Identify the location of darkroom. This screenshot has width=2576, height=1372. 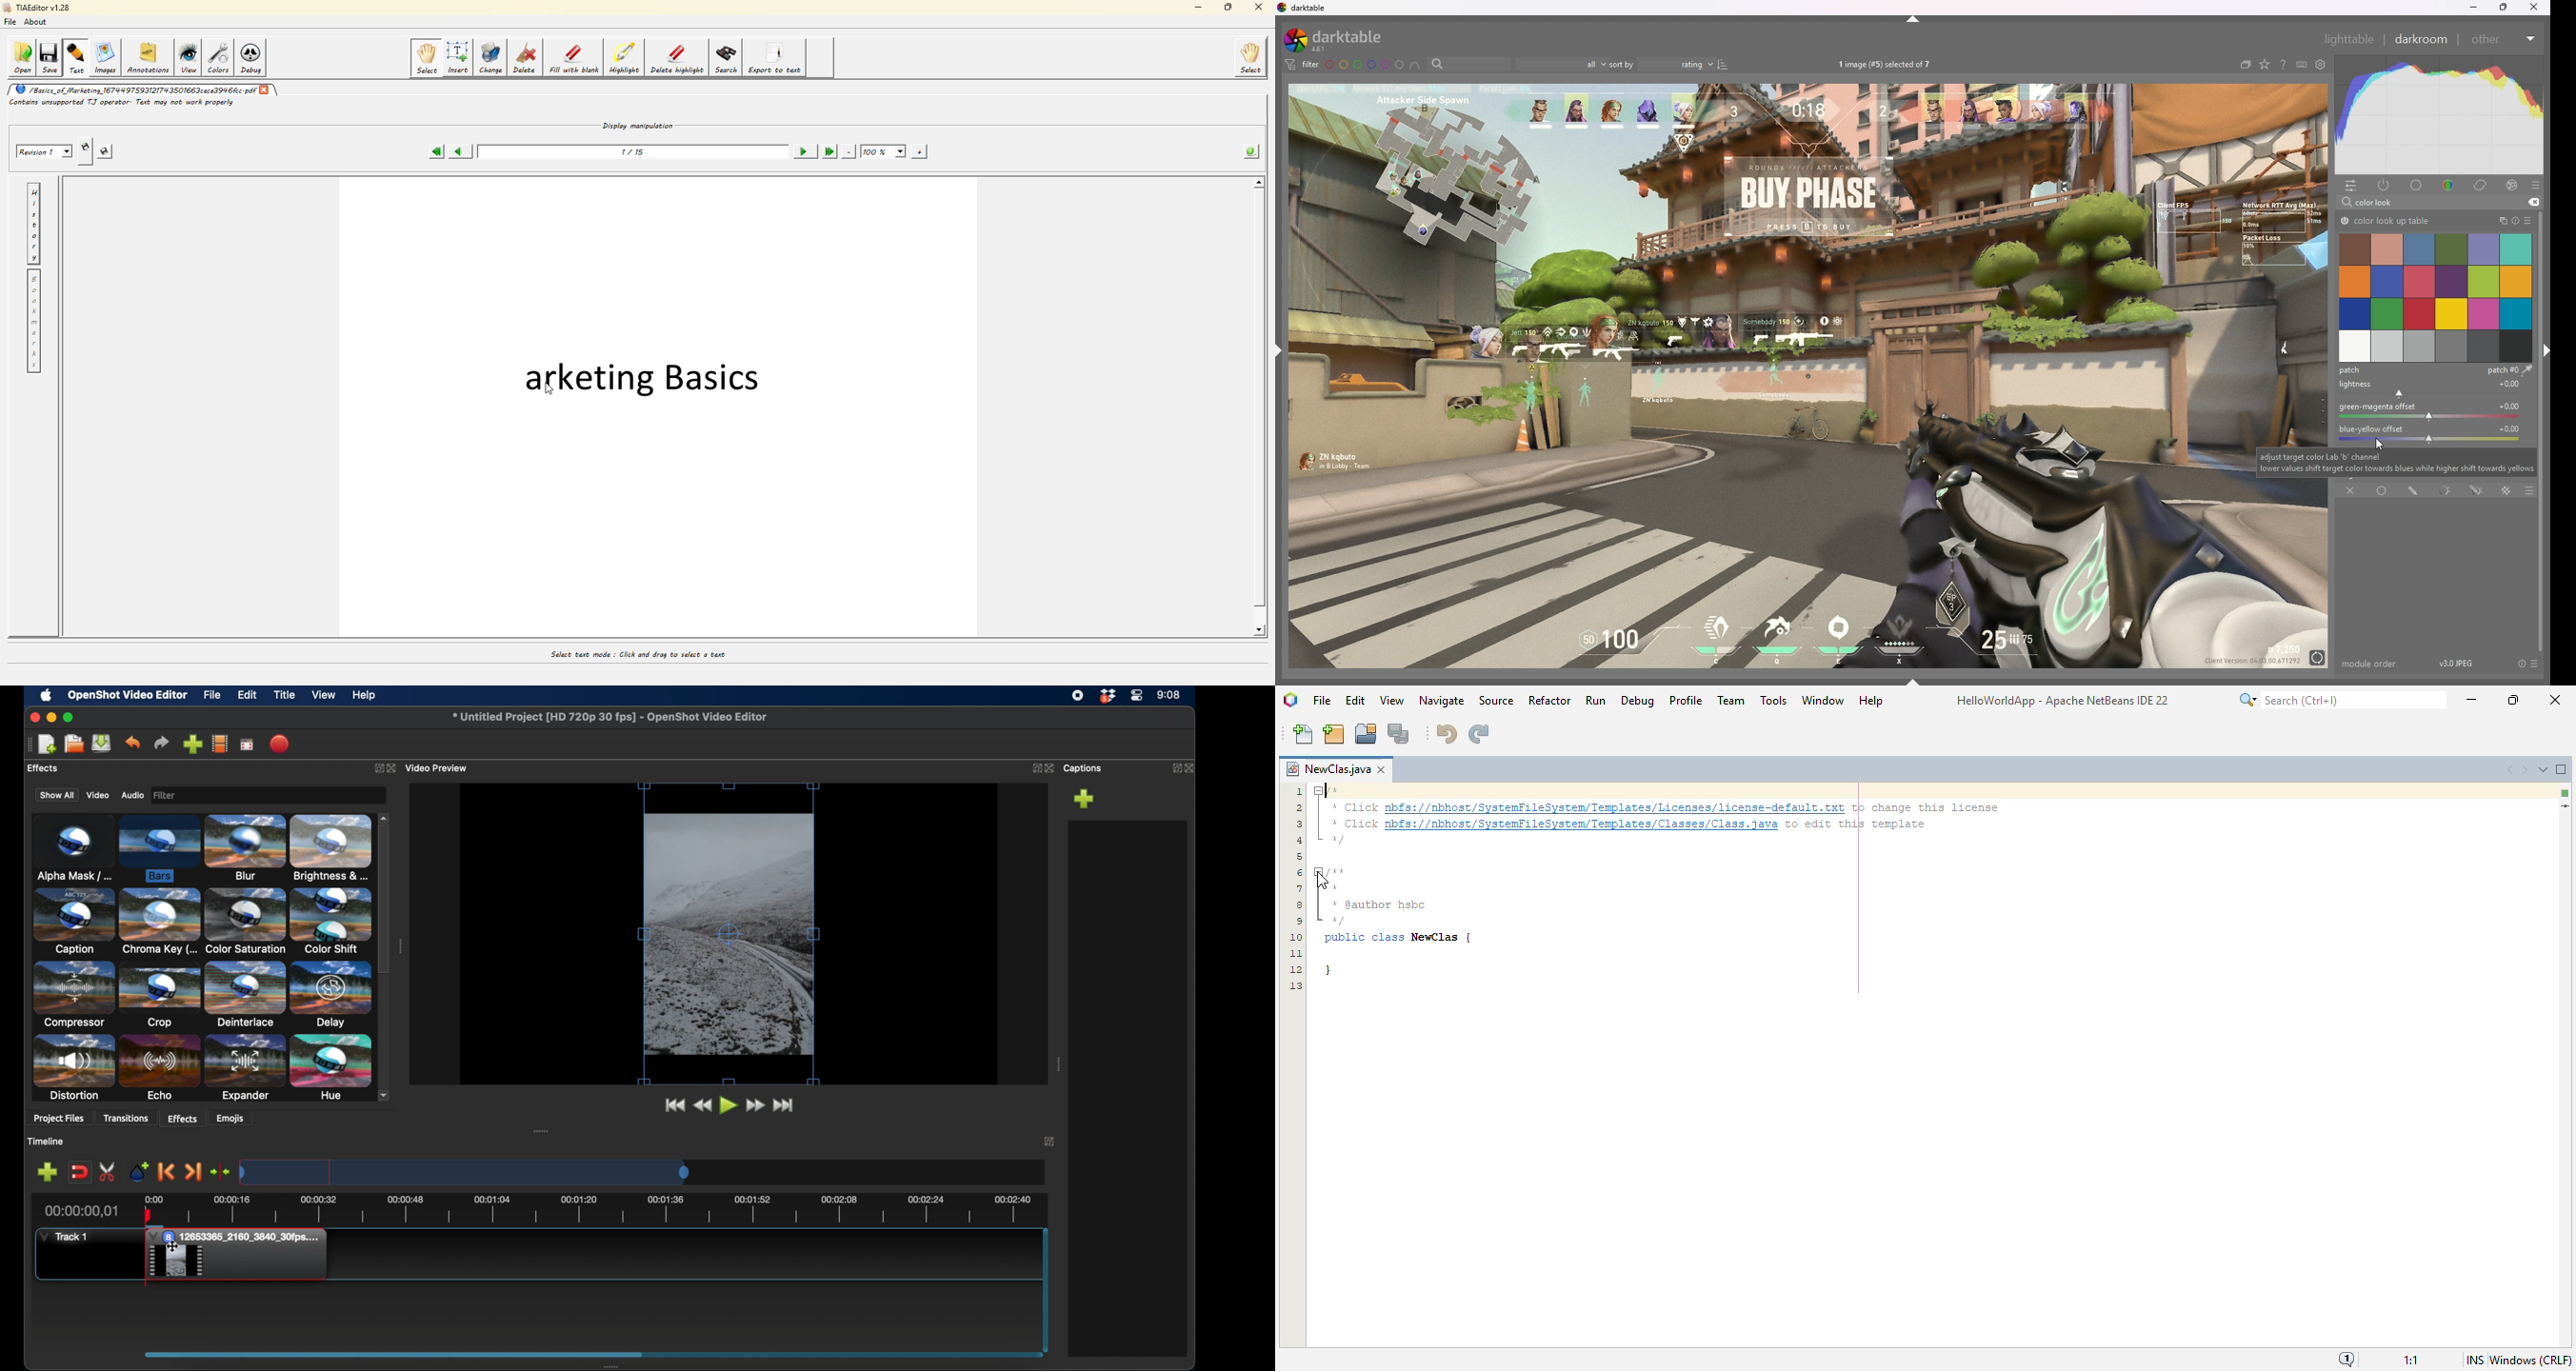
(2422, 38).